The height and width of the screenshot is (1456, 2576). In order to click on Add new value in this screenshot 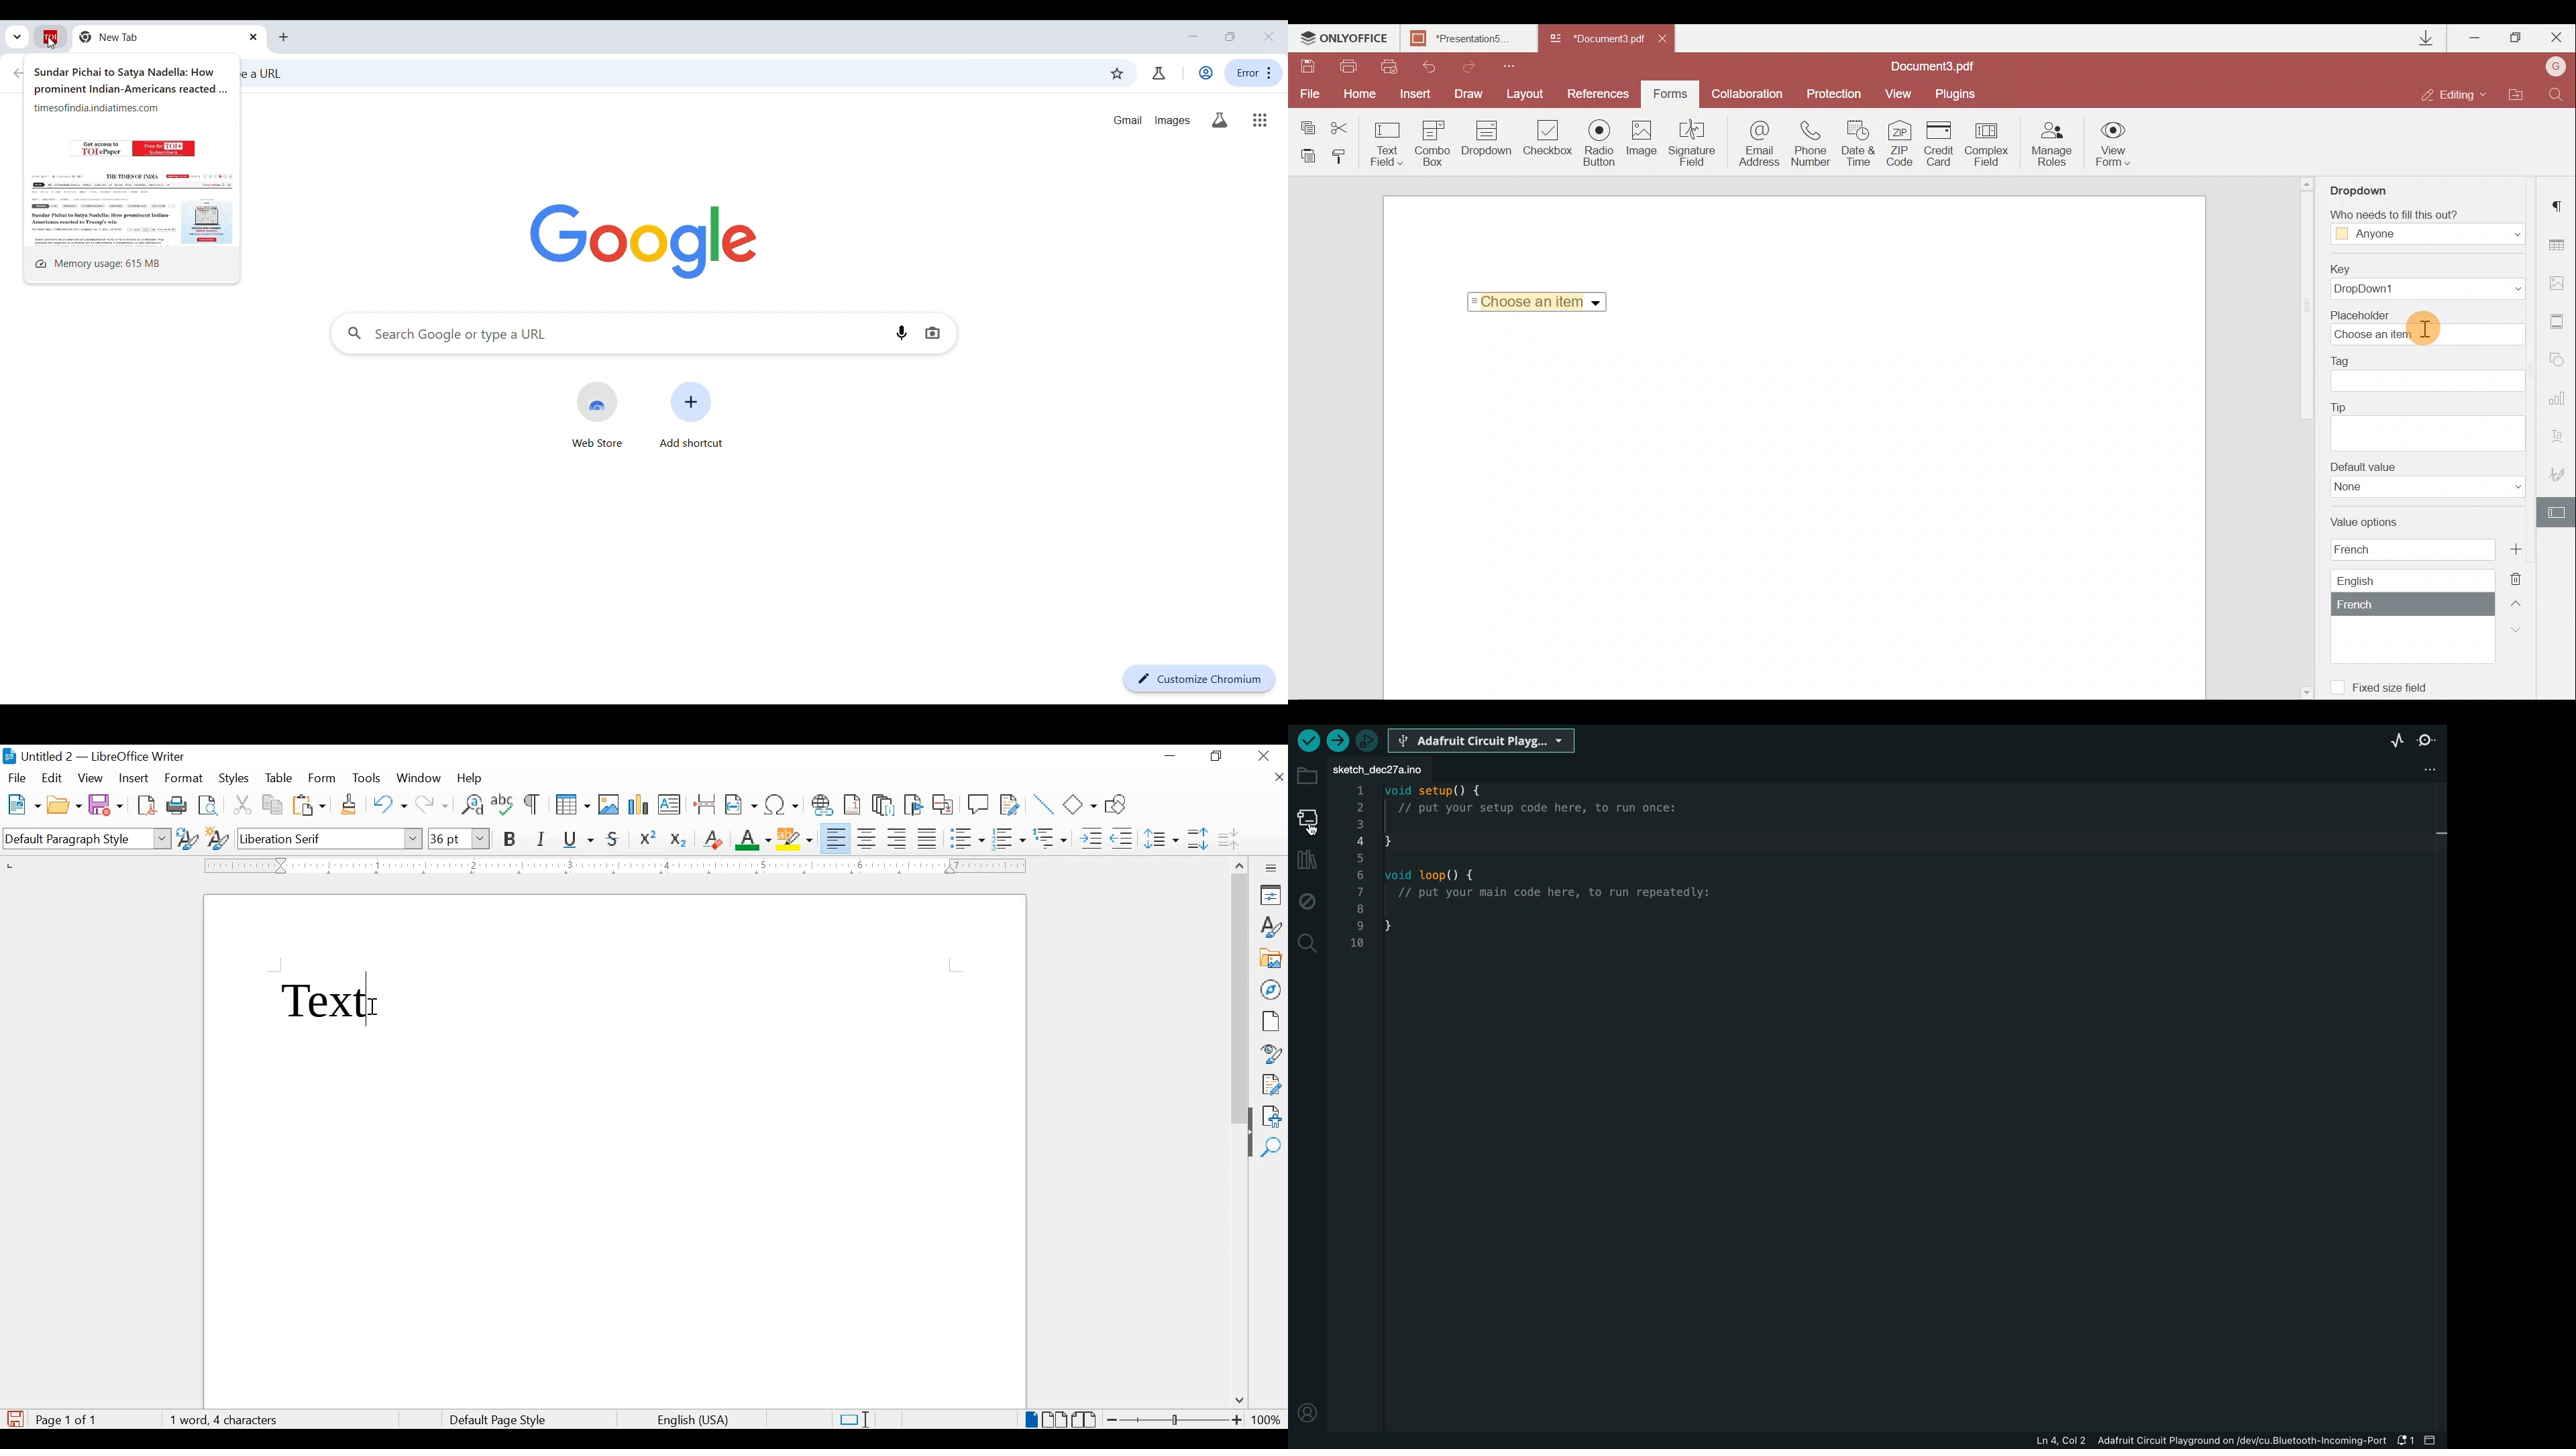, I will do `click(2531, 547)`.